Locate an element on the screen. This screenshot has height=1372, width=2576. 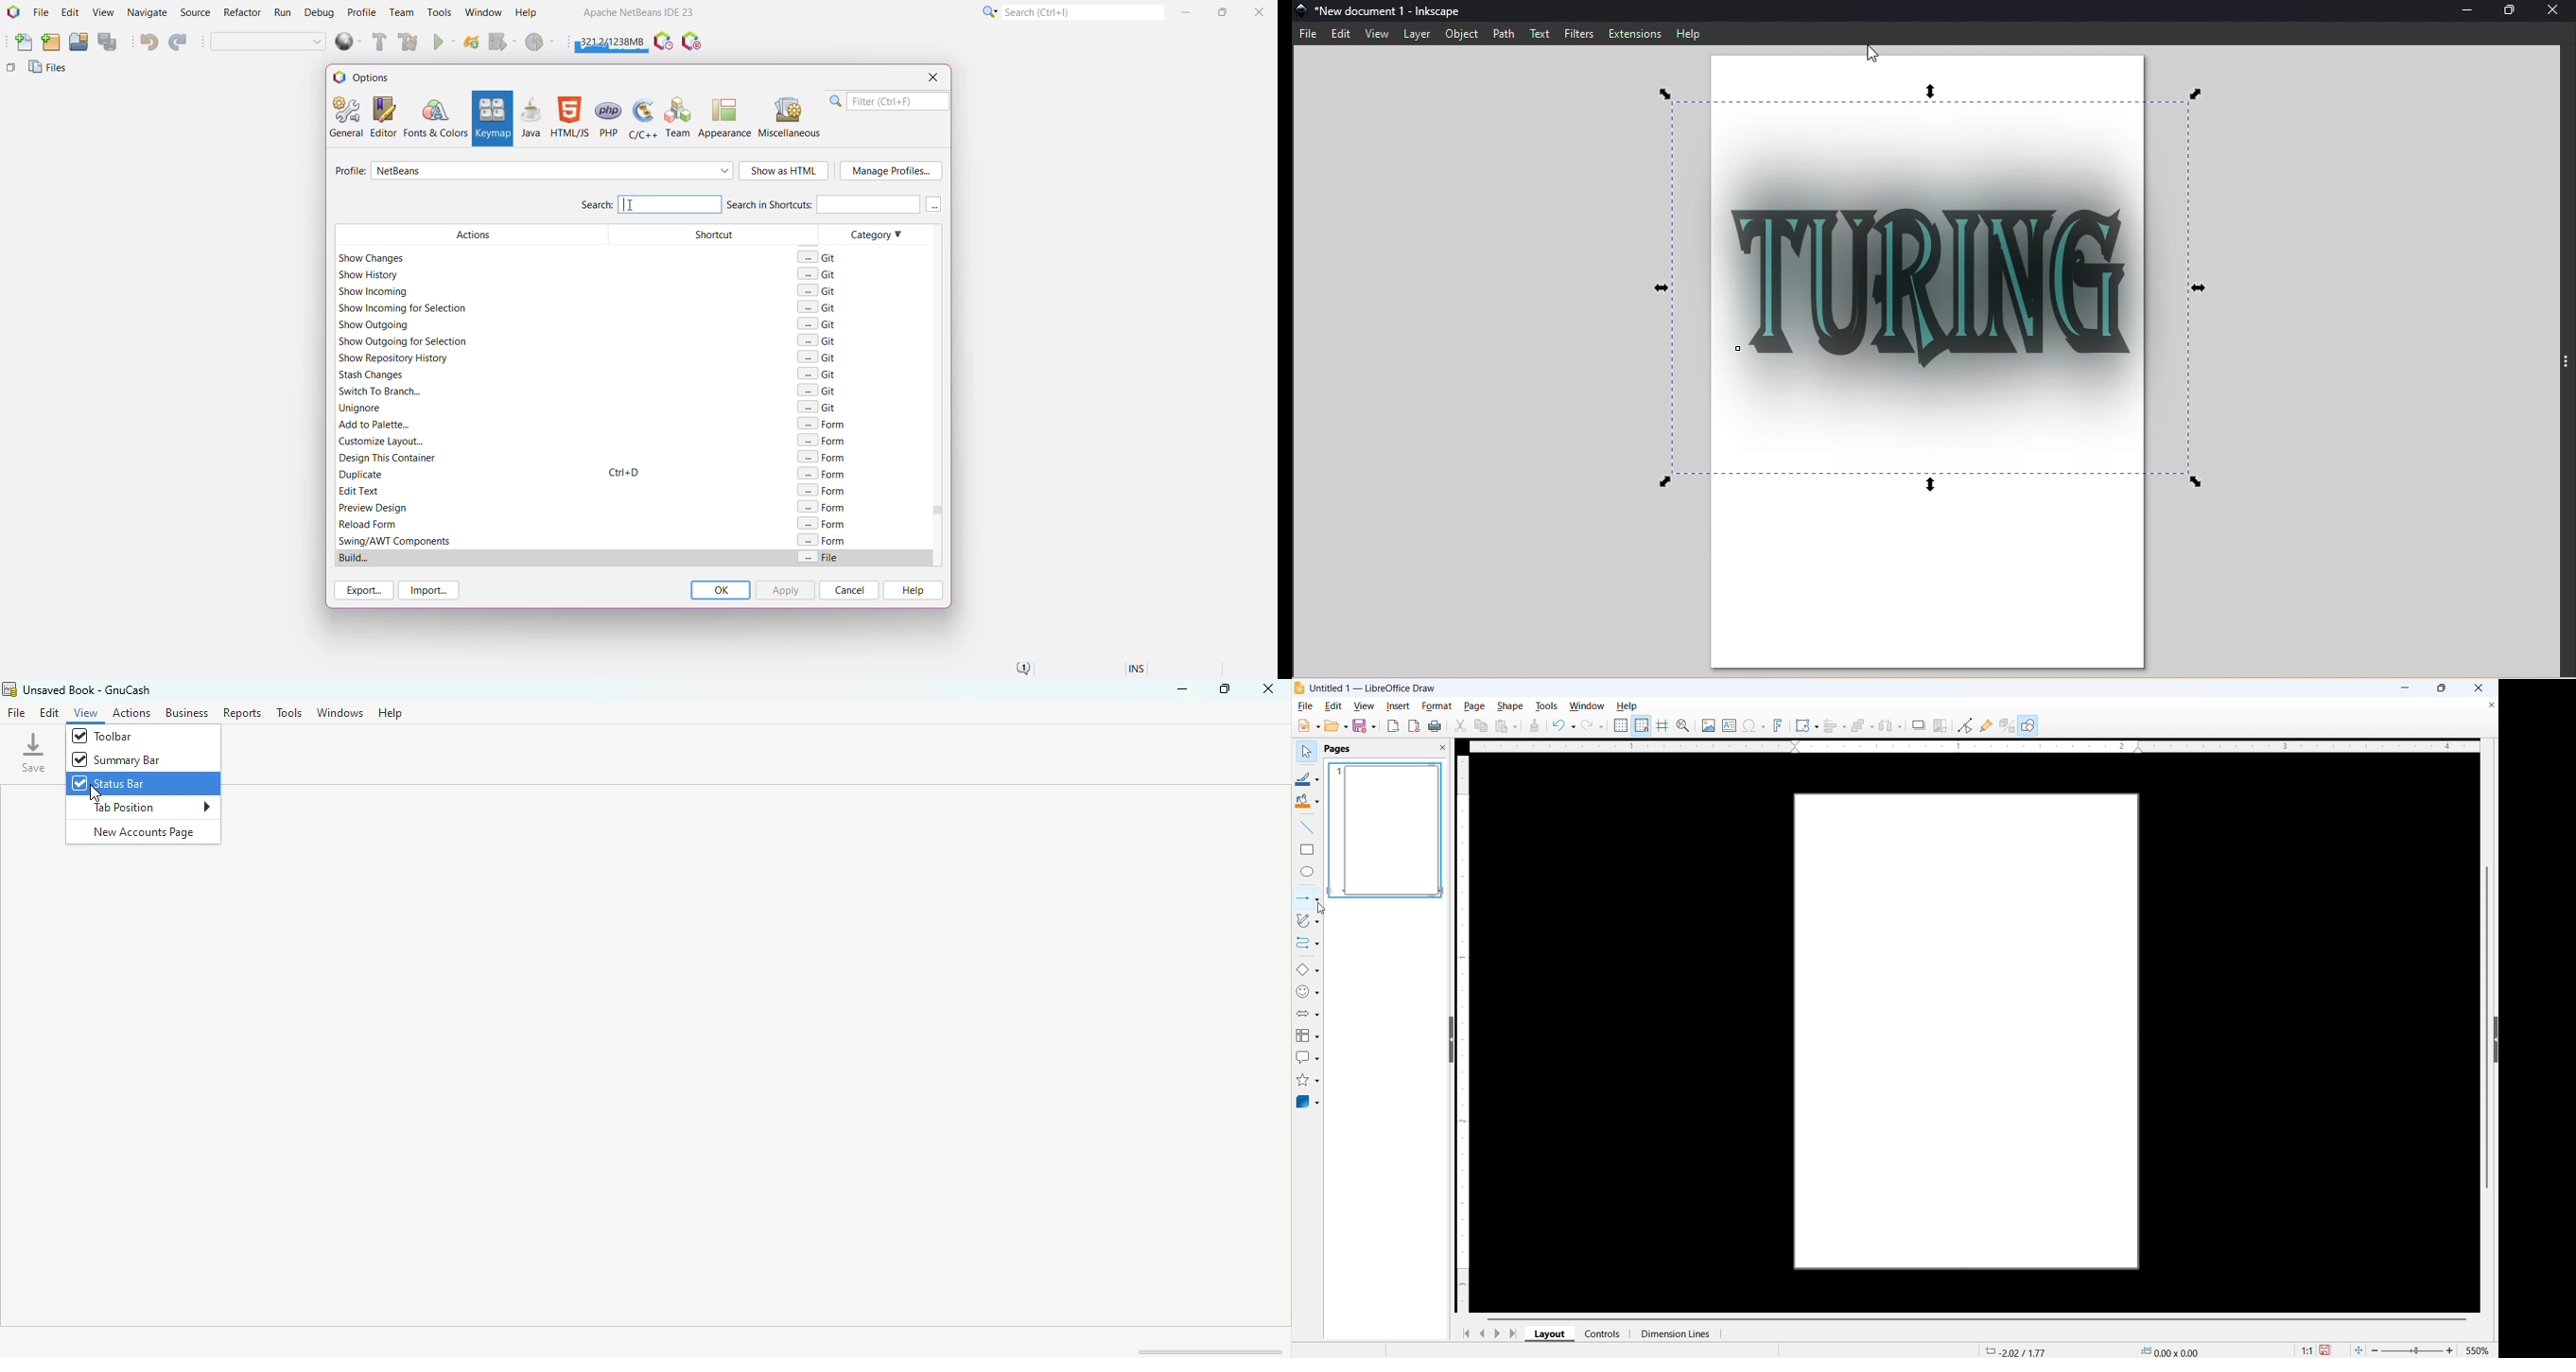
Format  is located at coordinates (1436, 705).